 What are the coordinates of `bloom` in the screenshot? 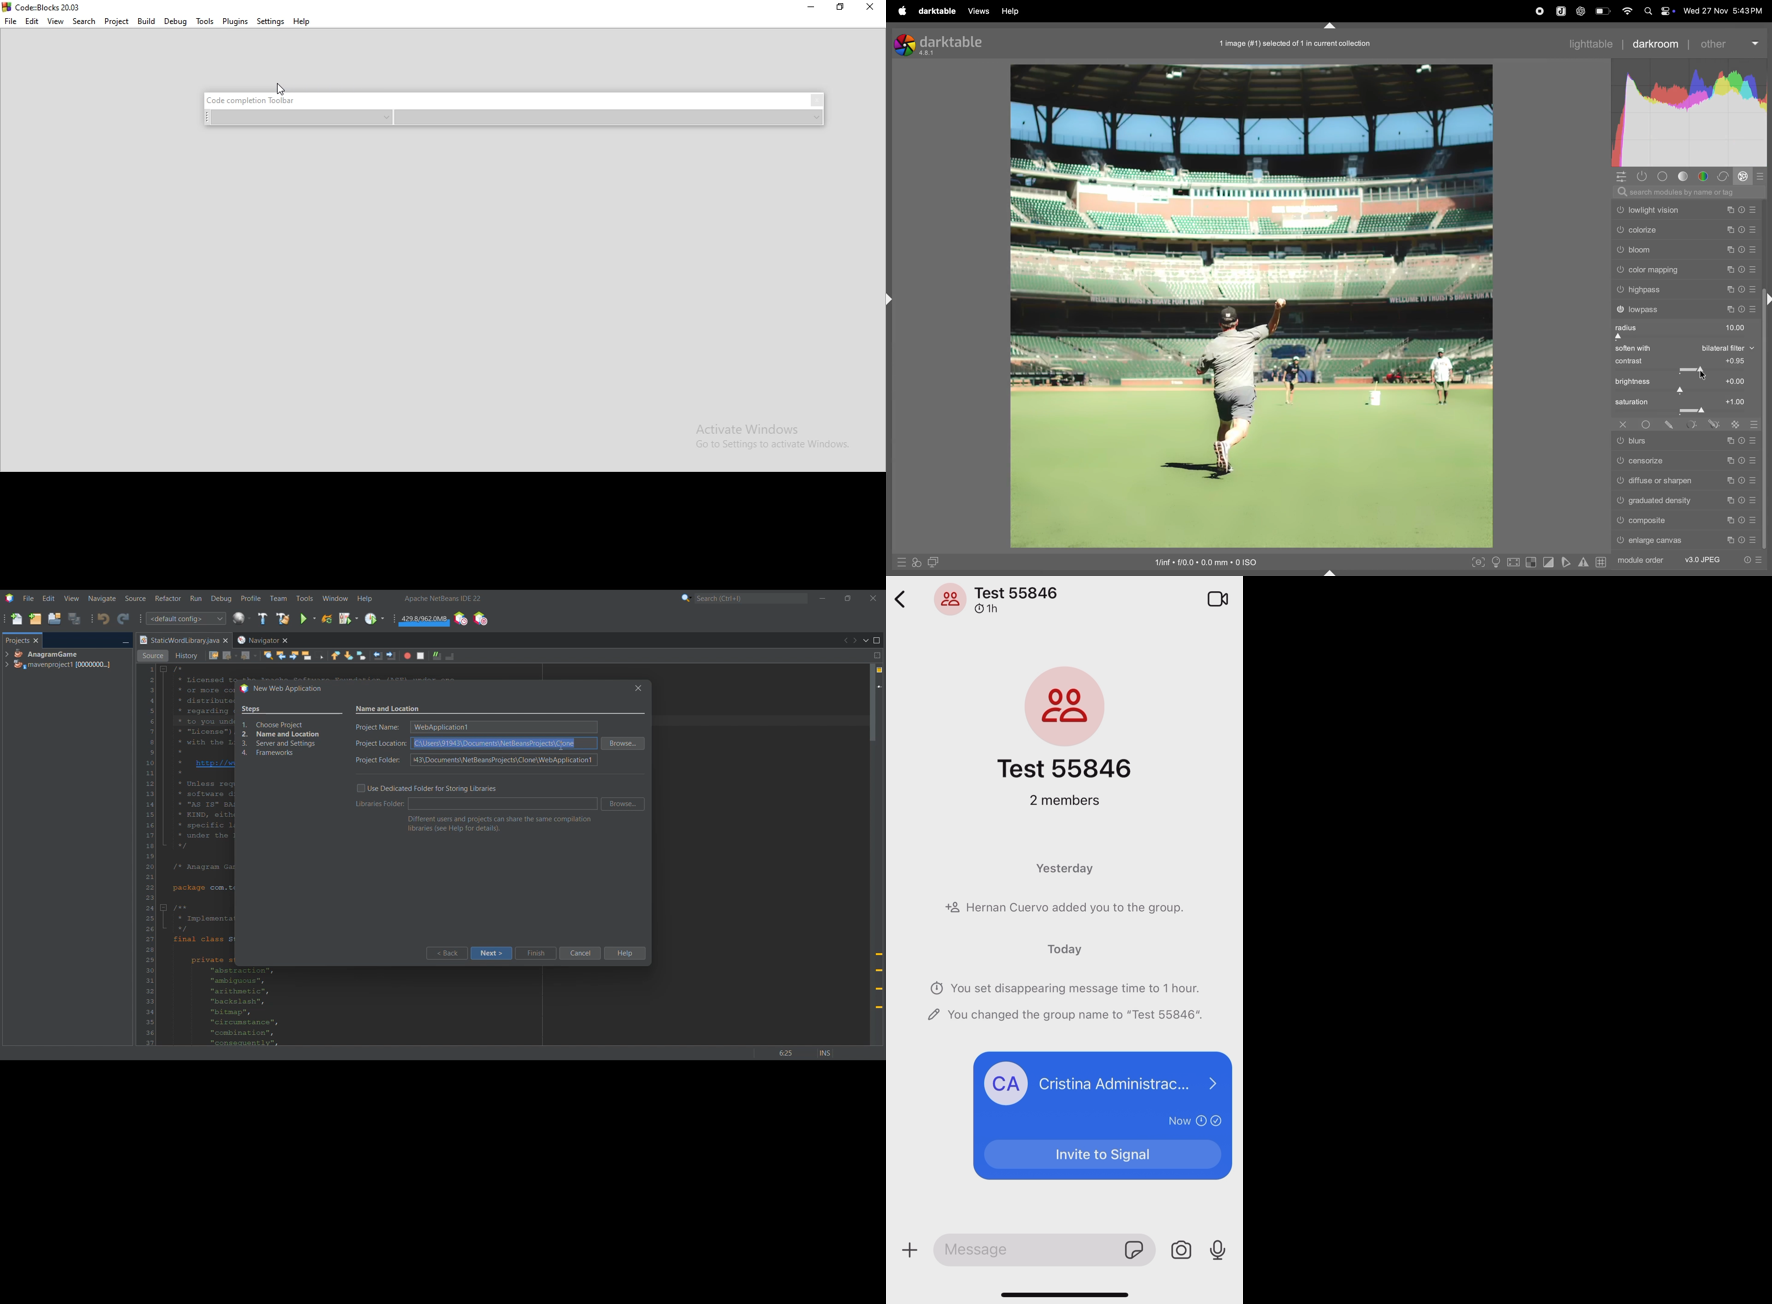 It's located at (1685, 251).